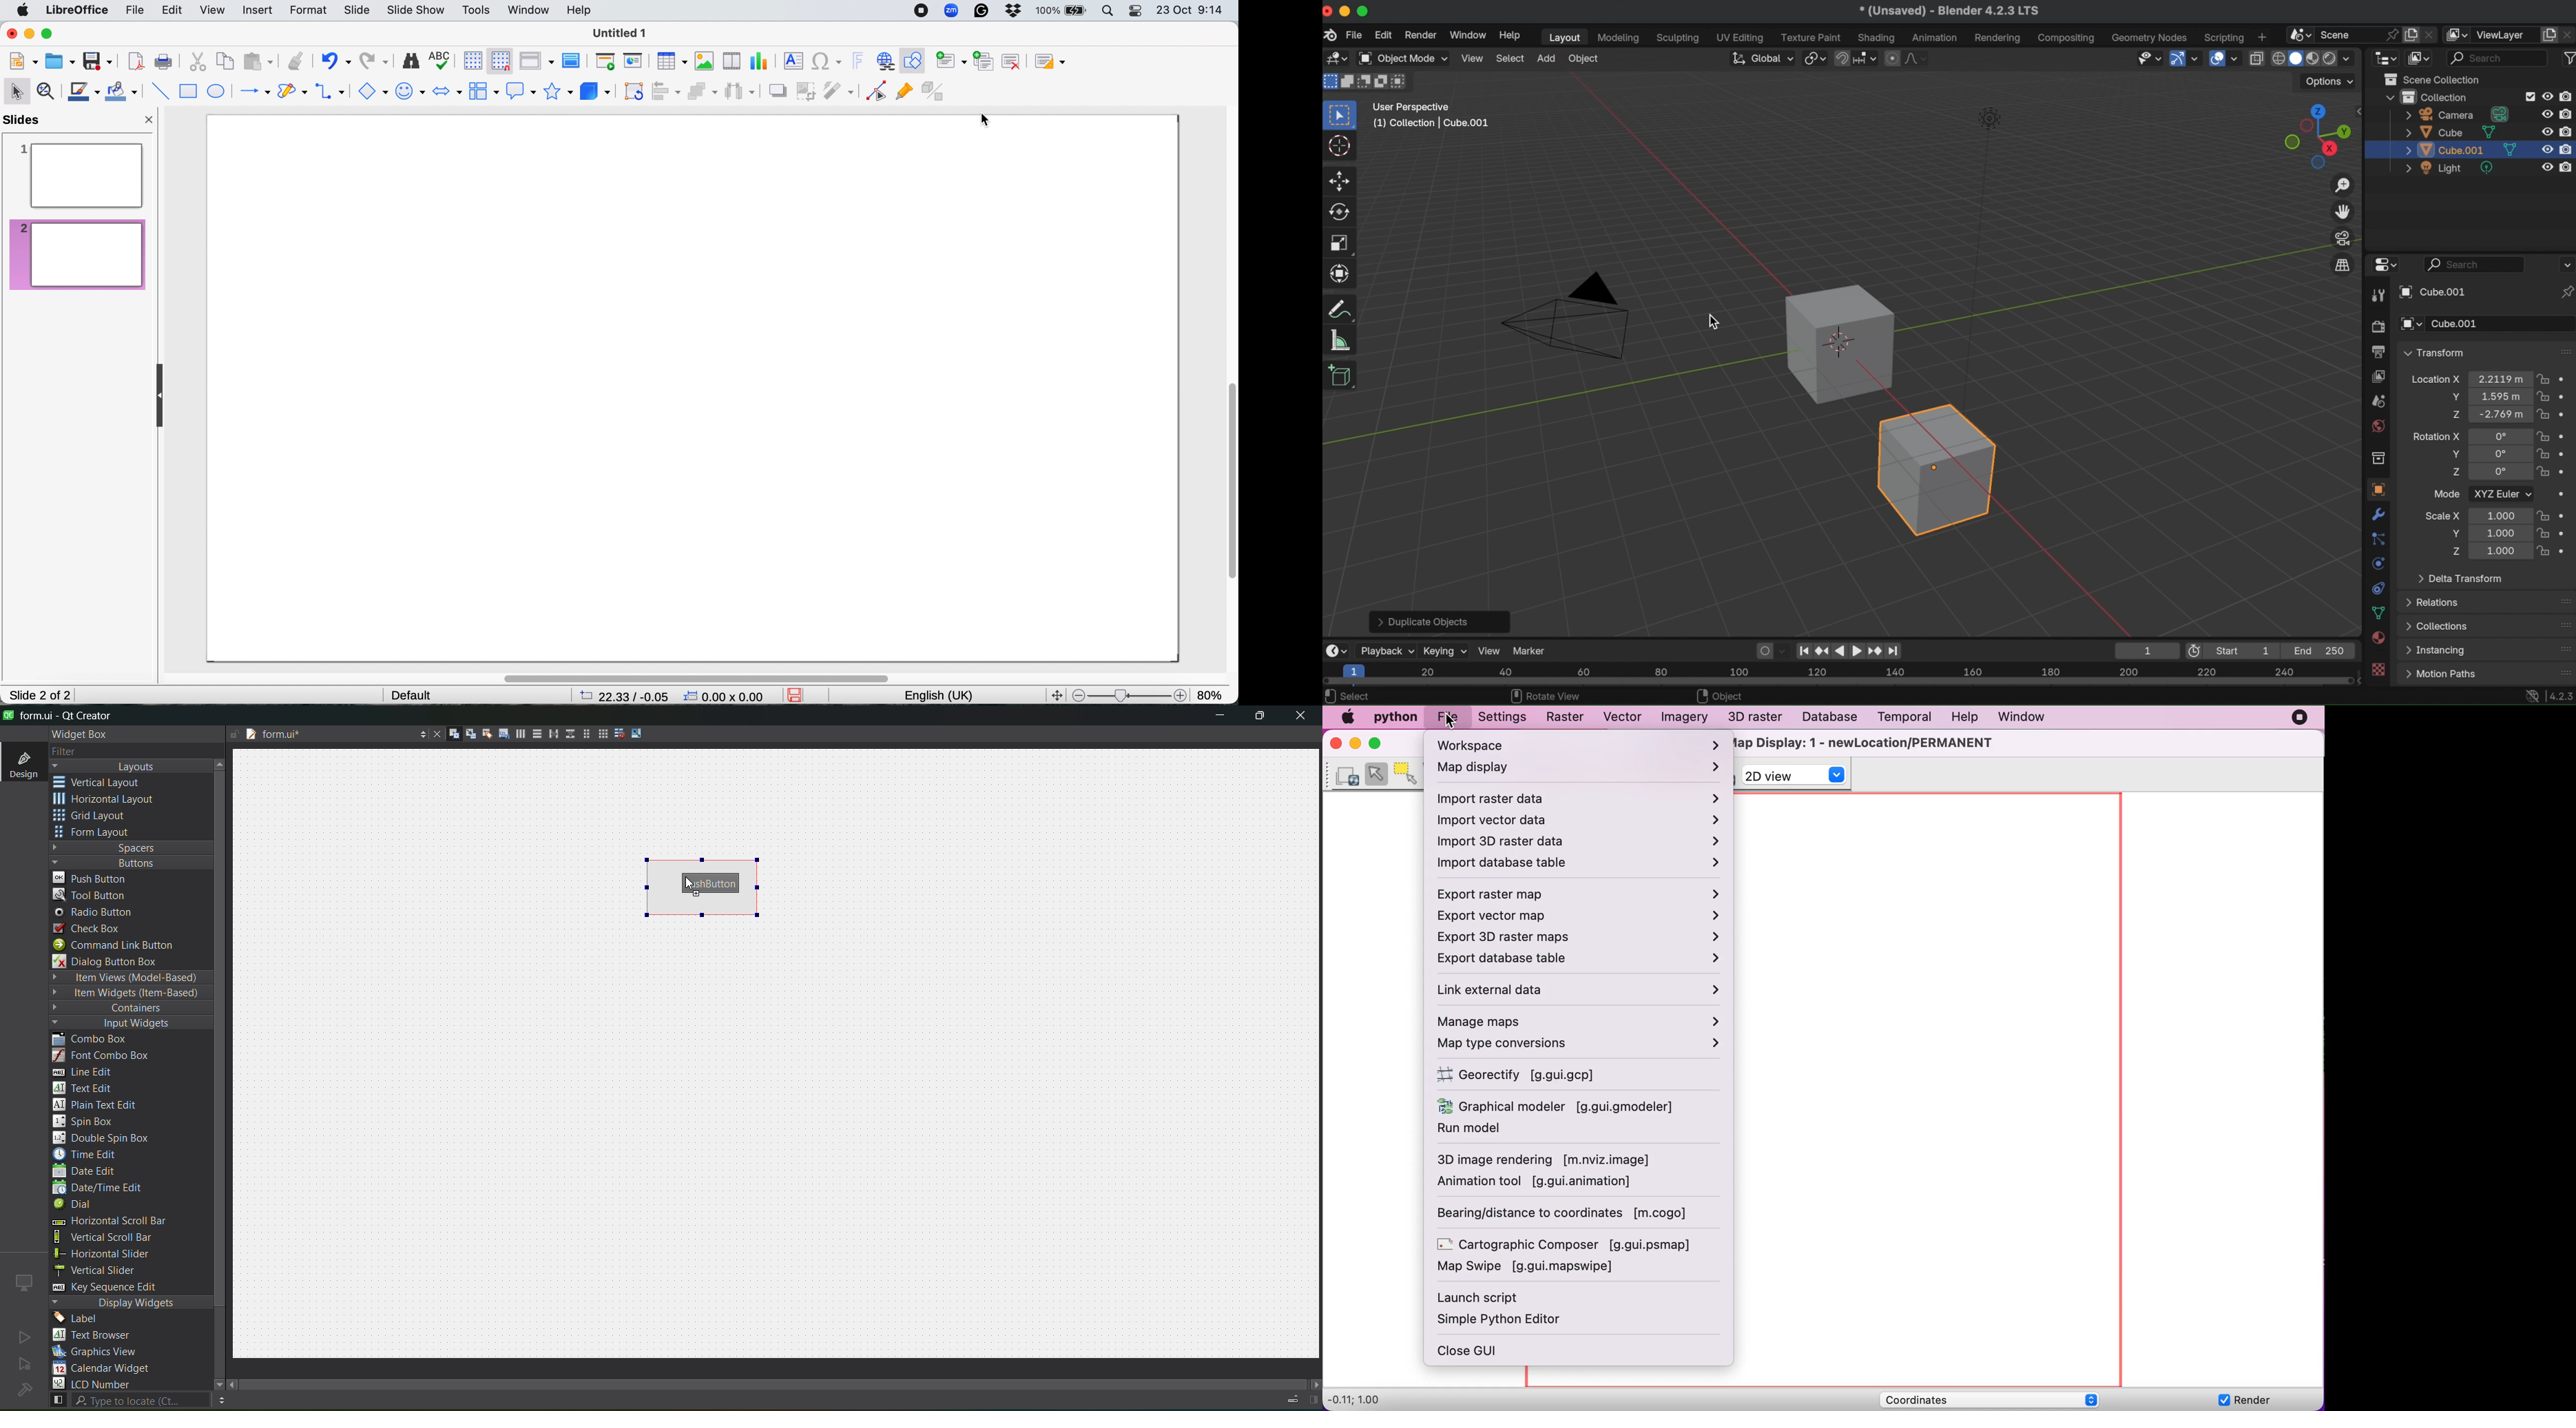 The width and height of the screenshot is (2576, 1428). I want to click on insert audio or video, so click(729, 61).